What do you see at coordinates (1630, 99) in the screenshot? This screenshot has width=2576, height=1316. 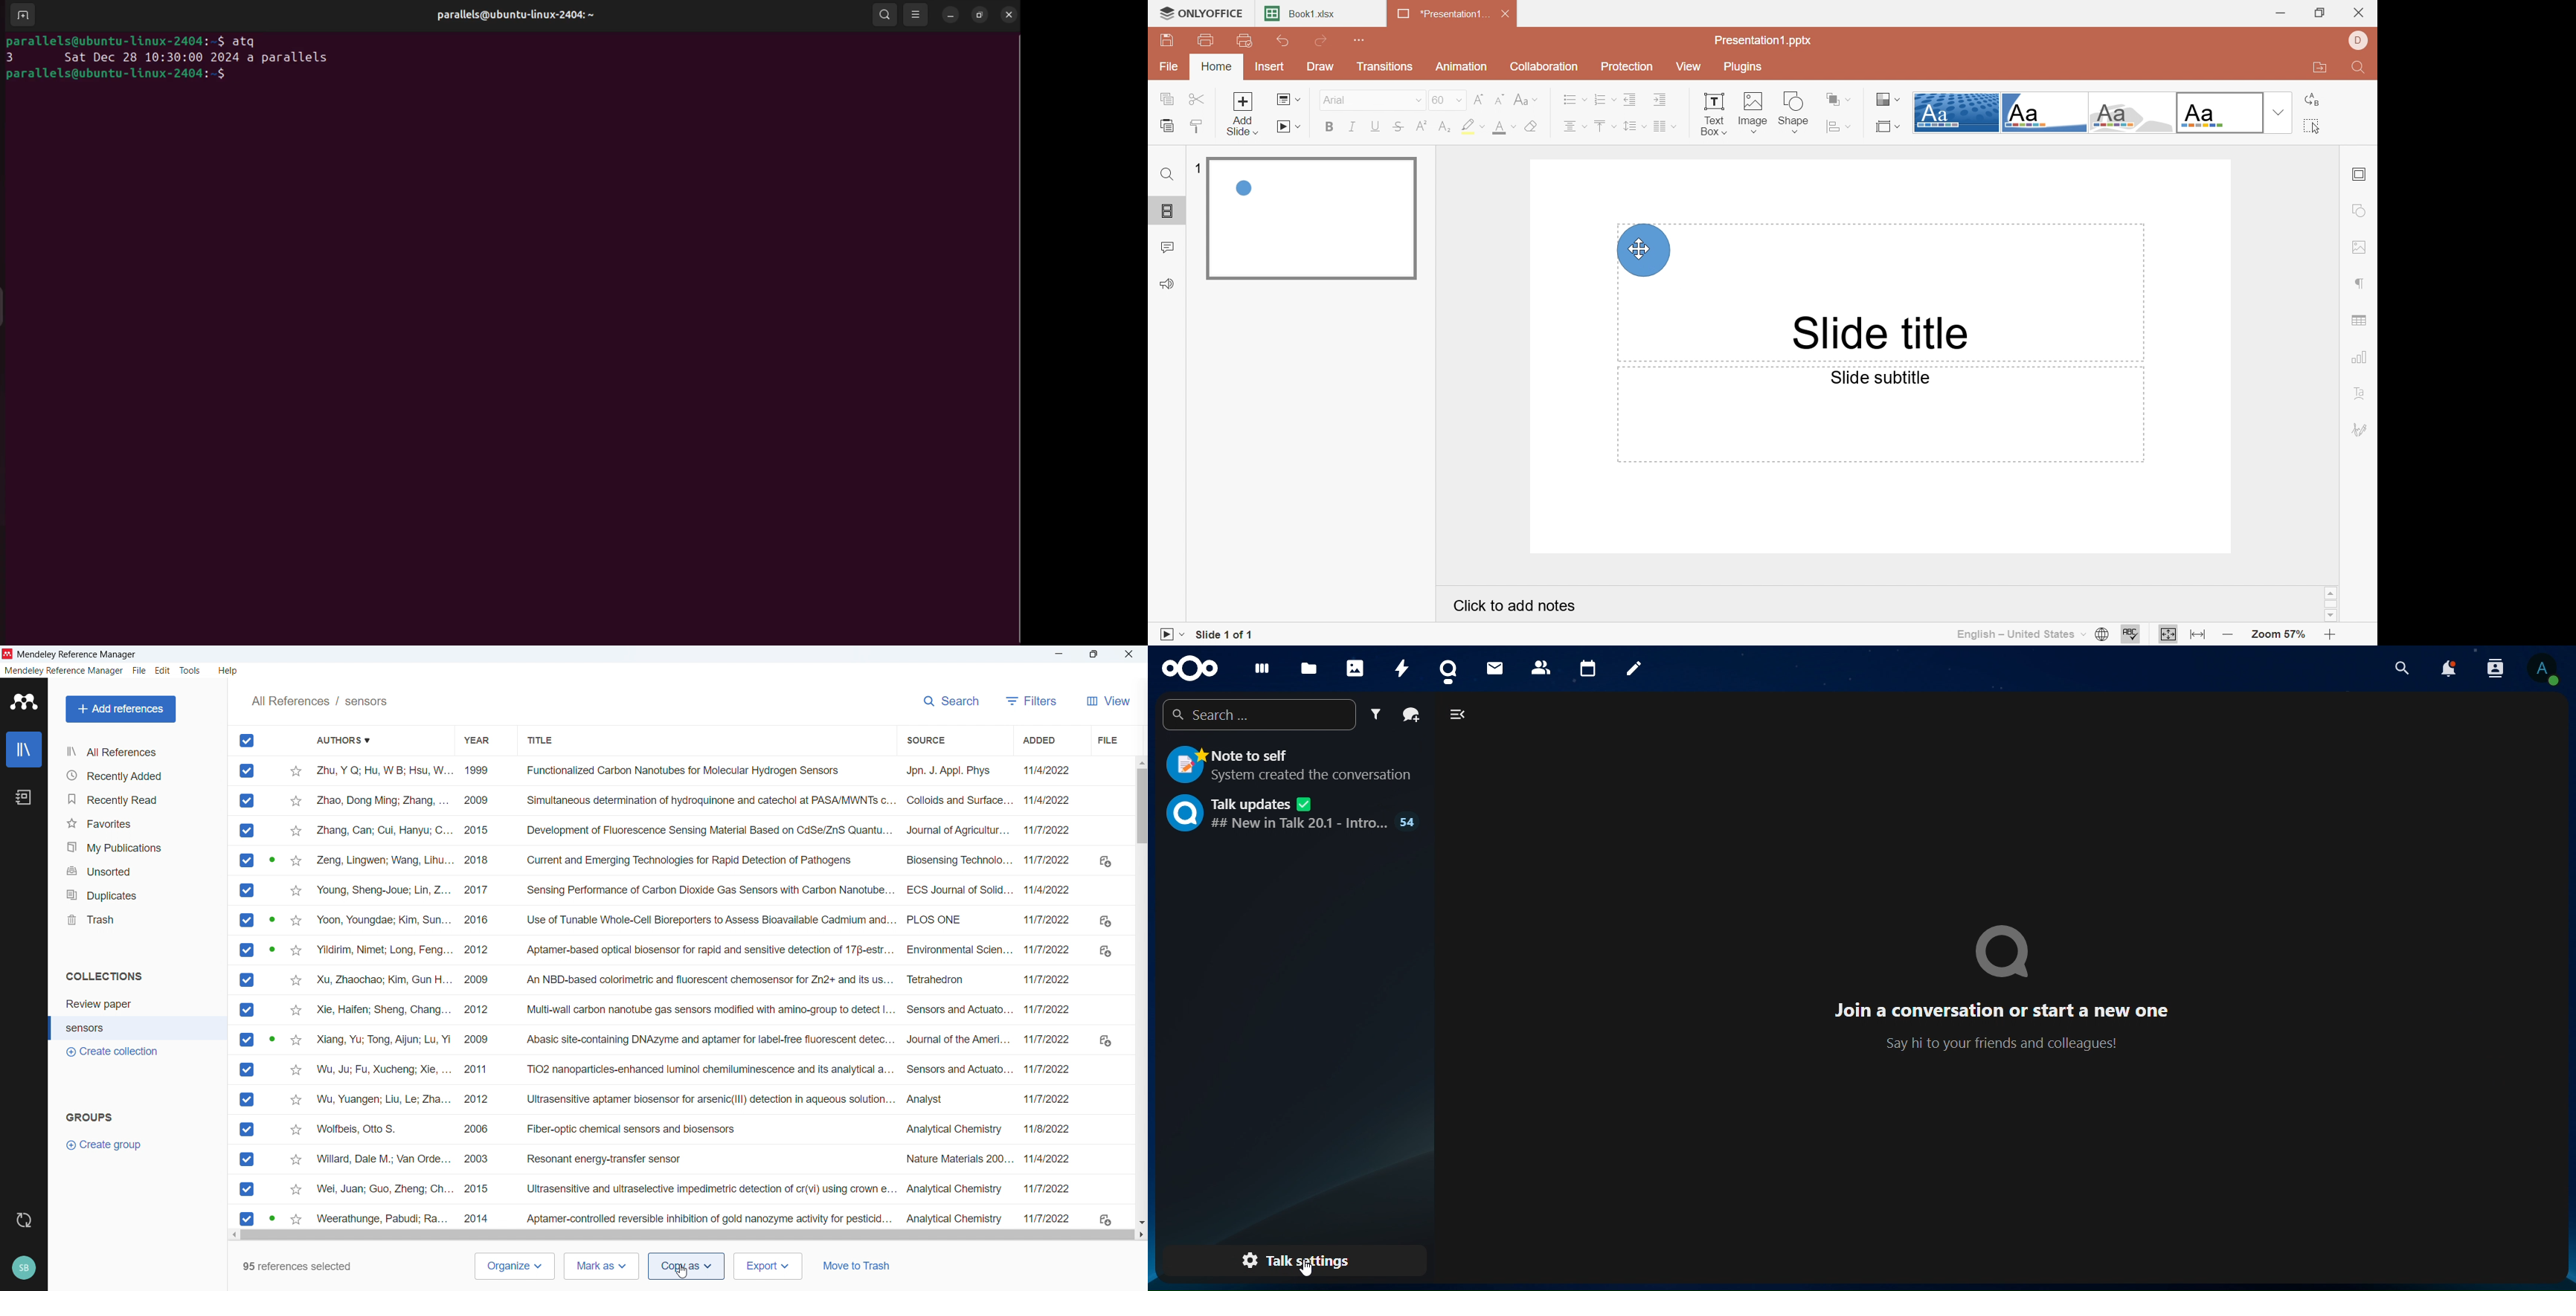 I see `Decrease indent` at bounding box center [1630, 99].